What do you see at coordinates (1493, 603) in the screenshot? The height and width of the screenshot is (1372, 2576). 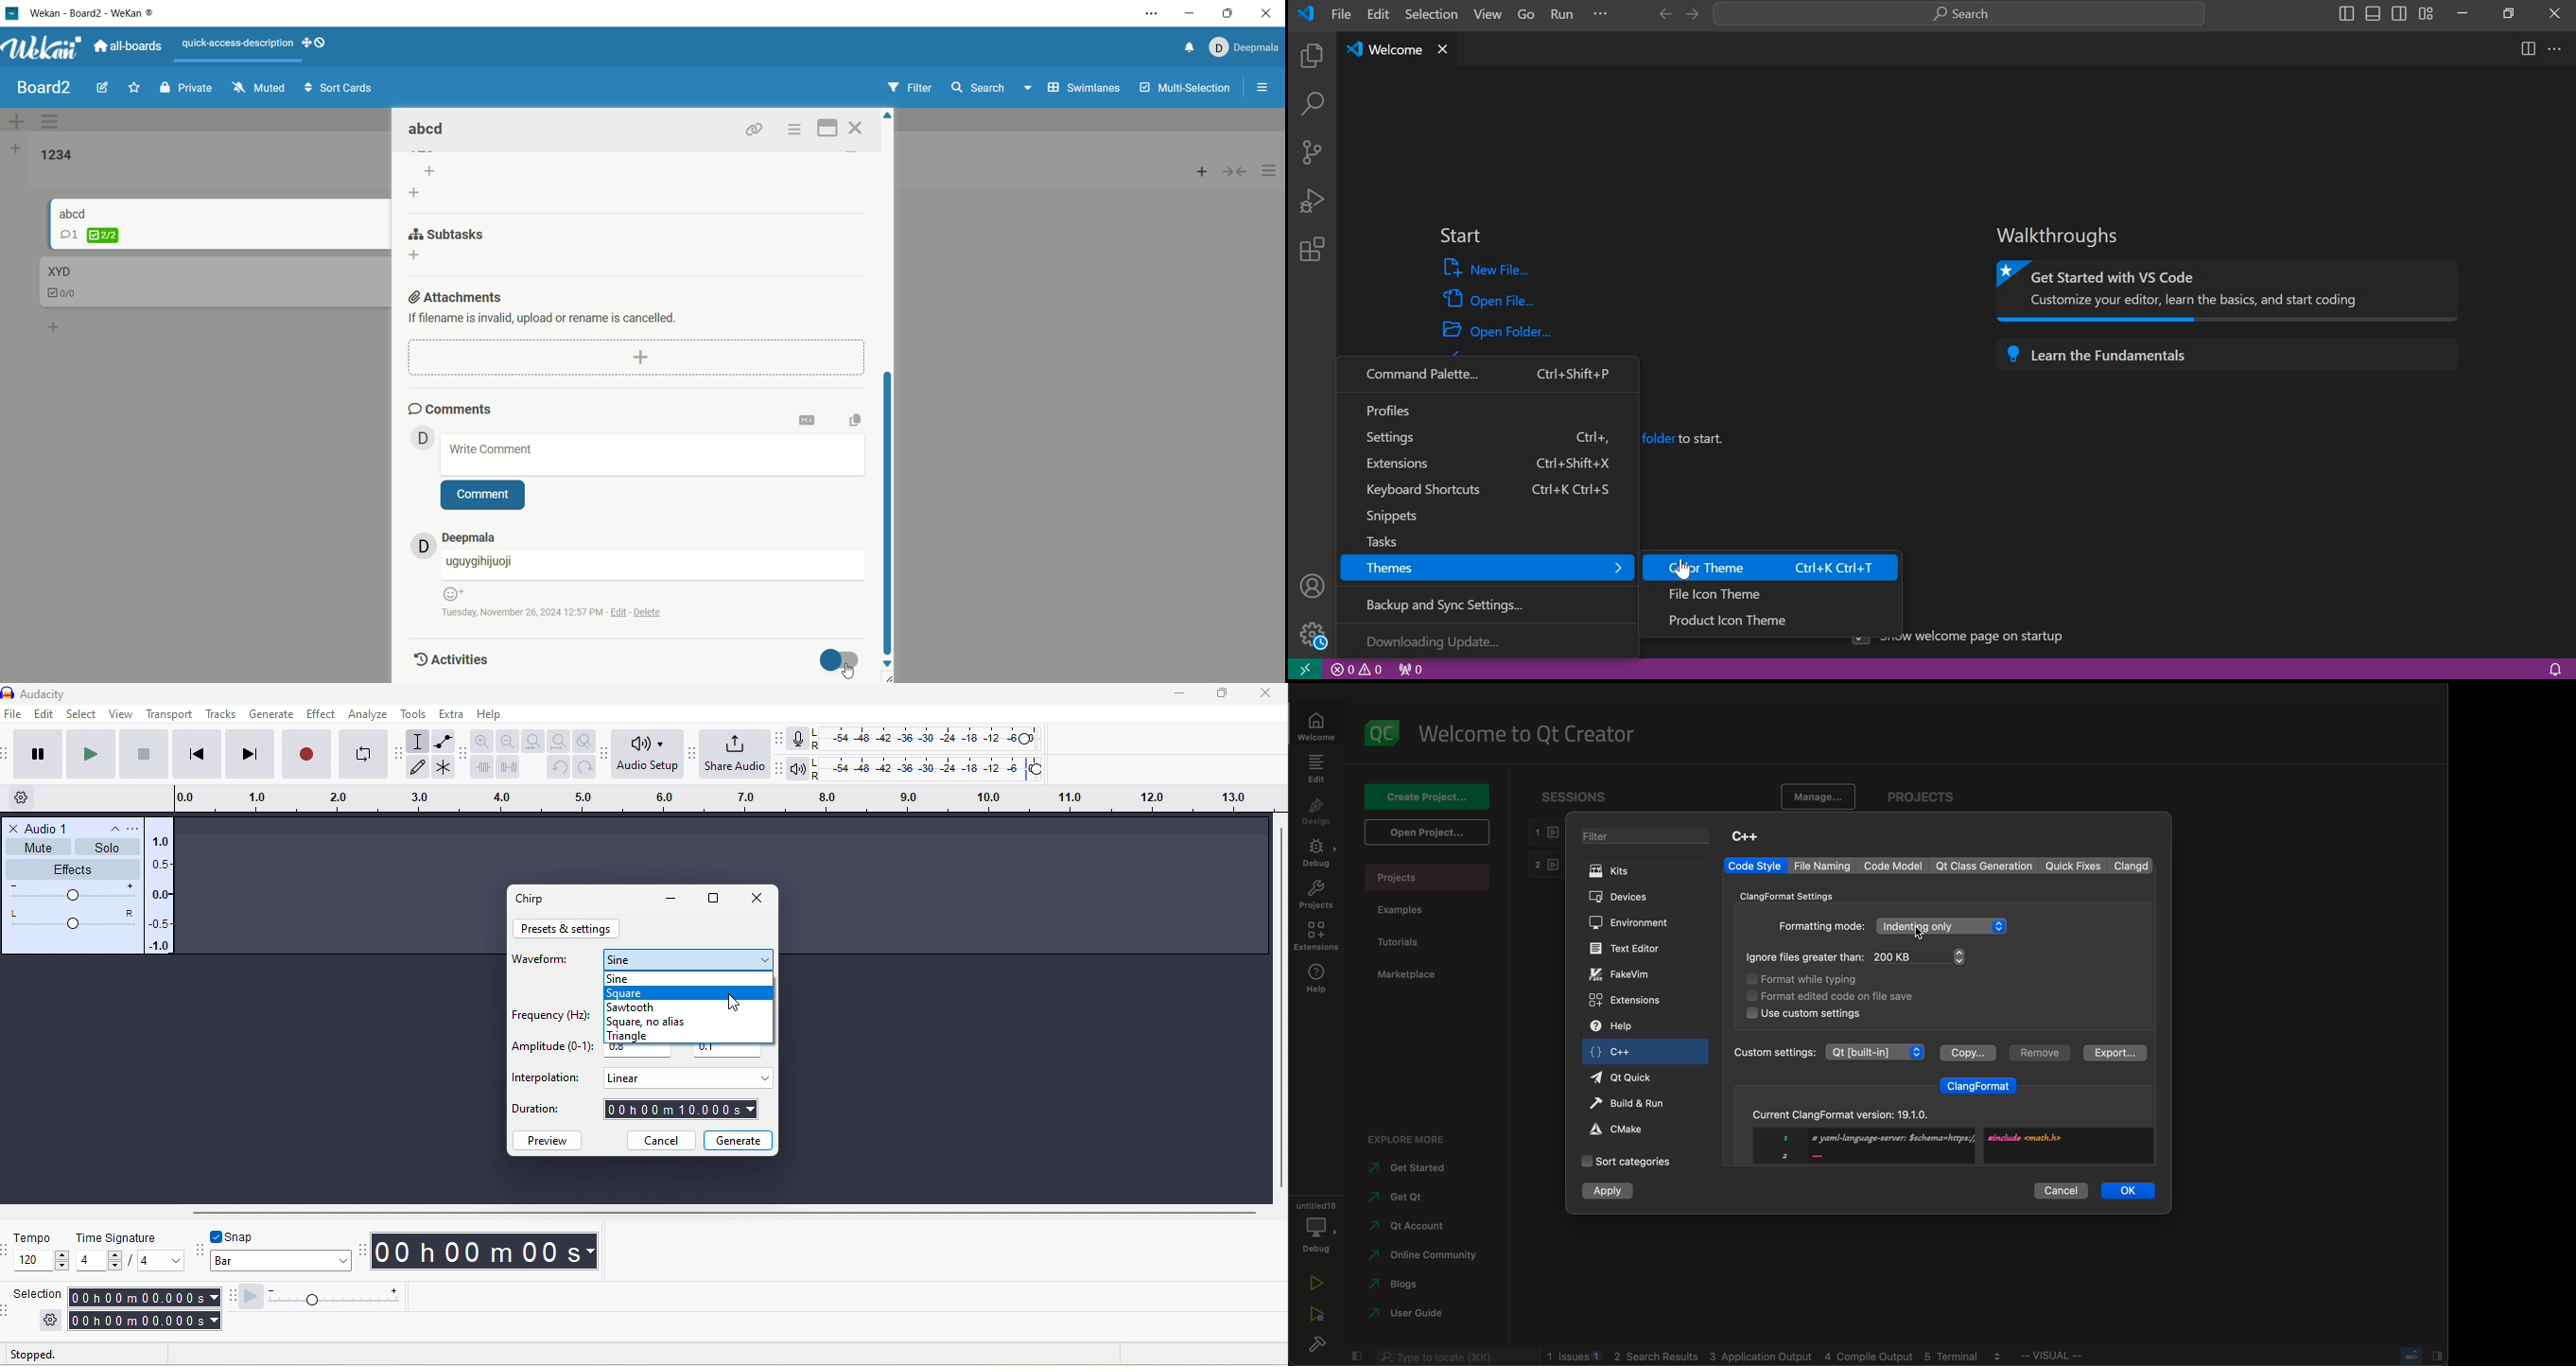 I see `backup and sync settings` at bounding box center [1493, 603].